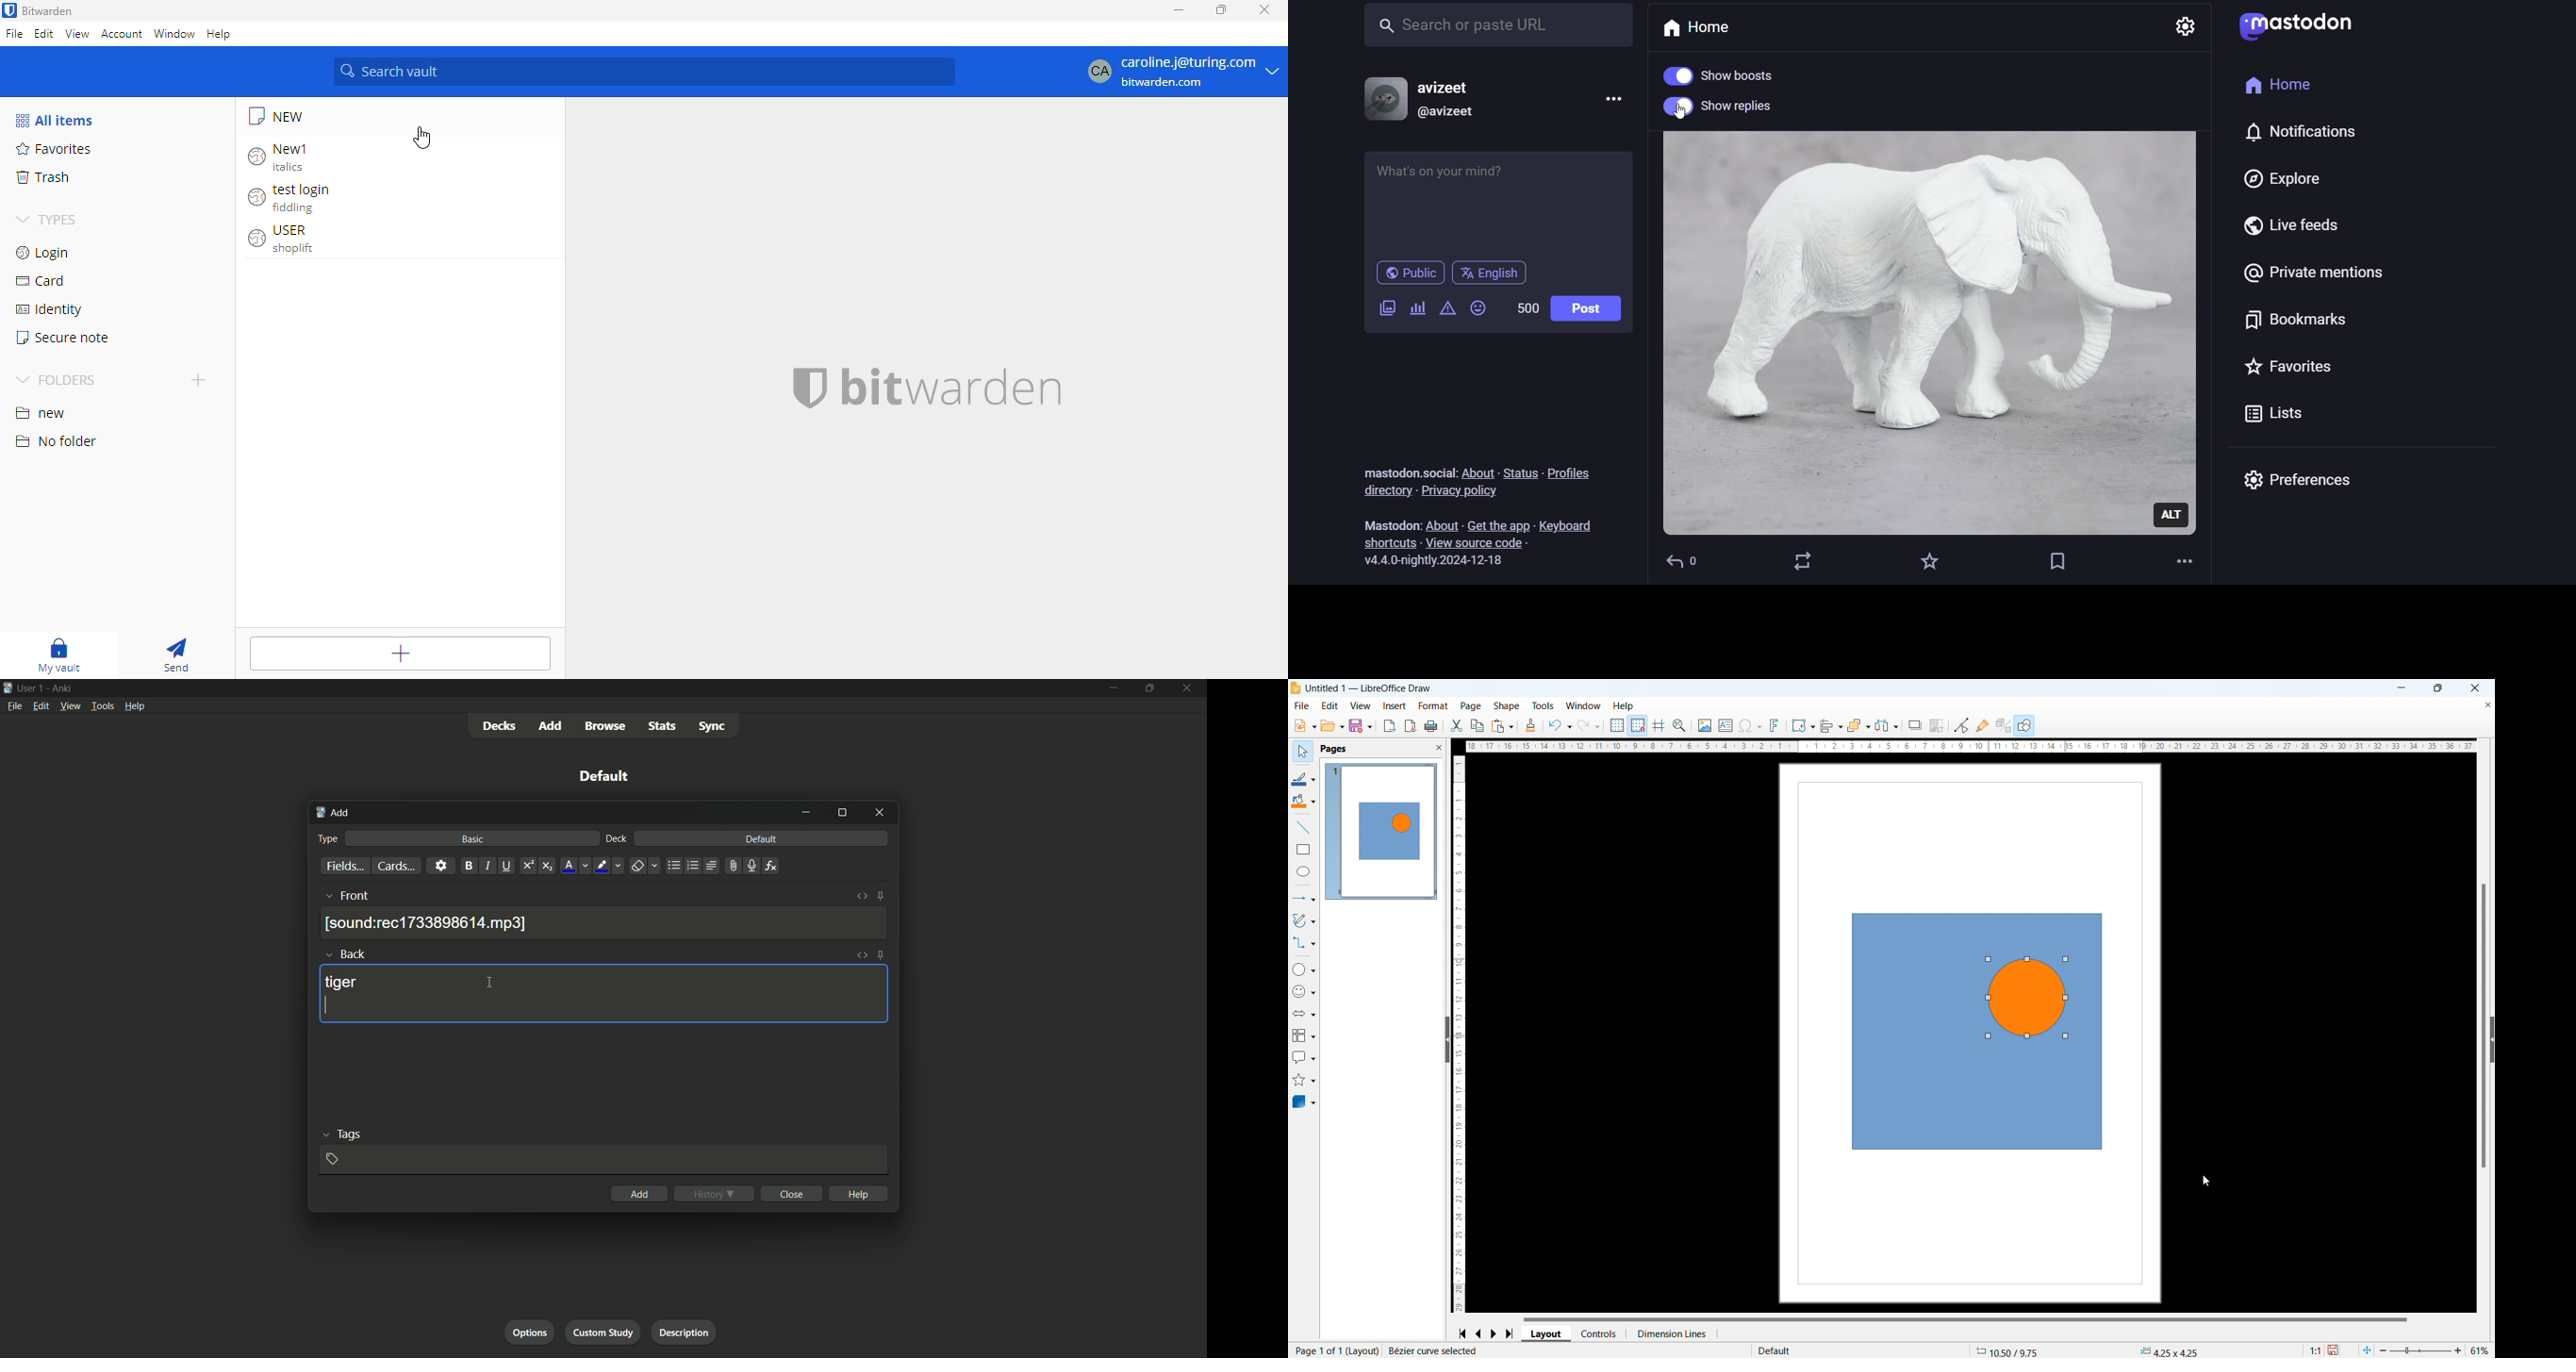 The width and height of the screenshot is (2576, 1372). Describe the element at coordinates (2188, 562) in the screenshot. I see `more` at that location.